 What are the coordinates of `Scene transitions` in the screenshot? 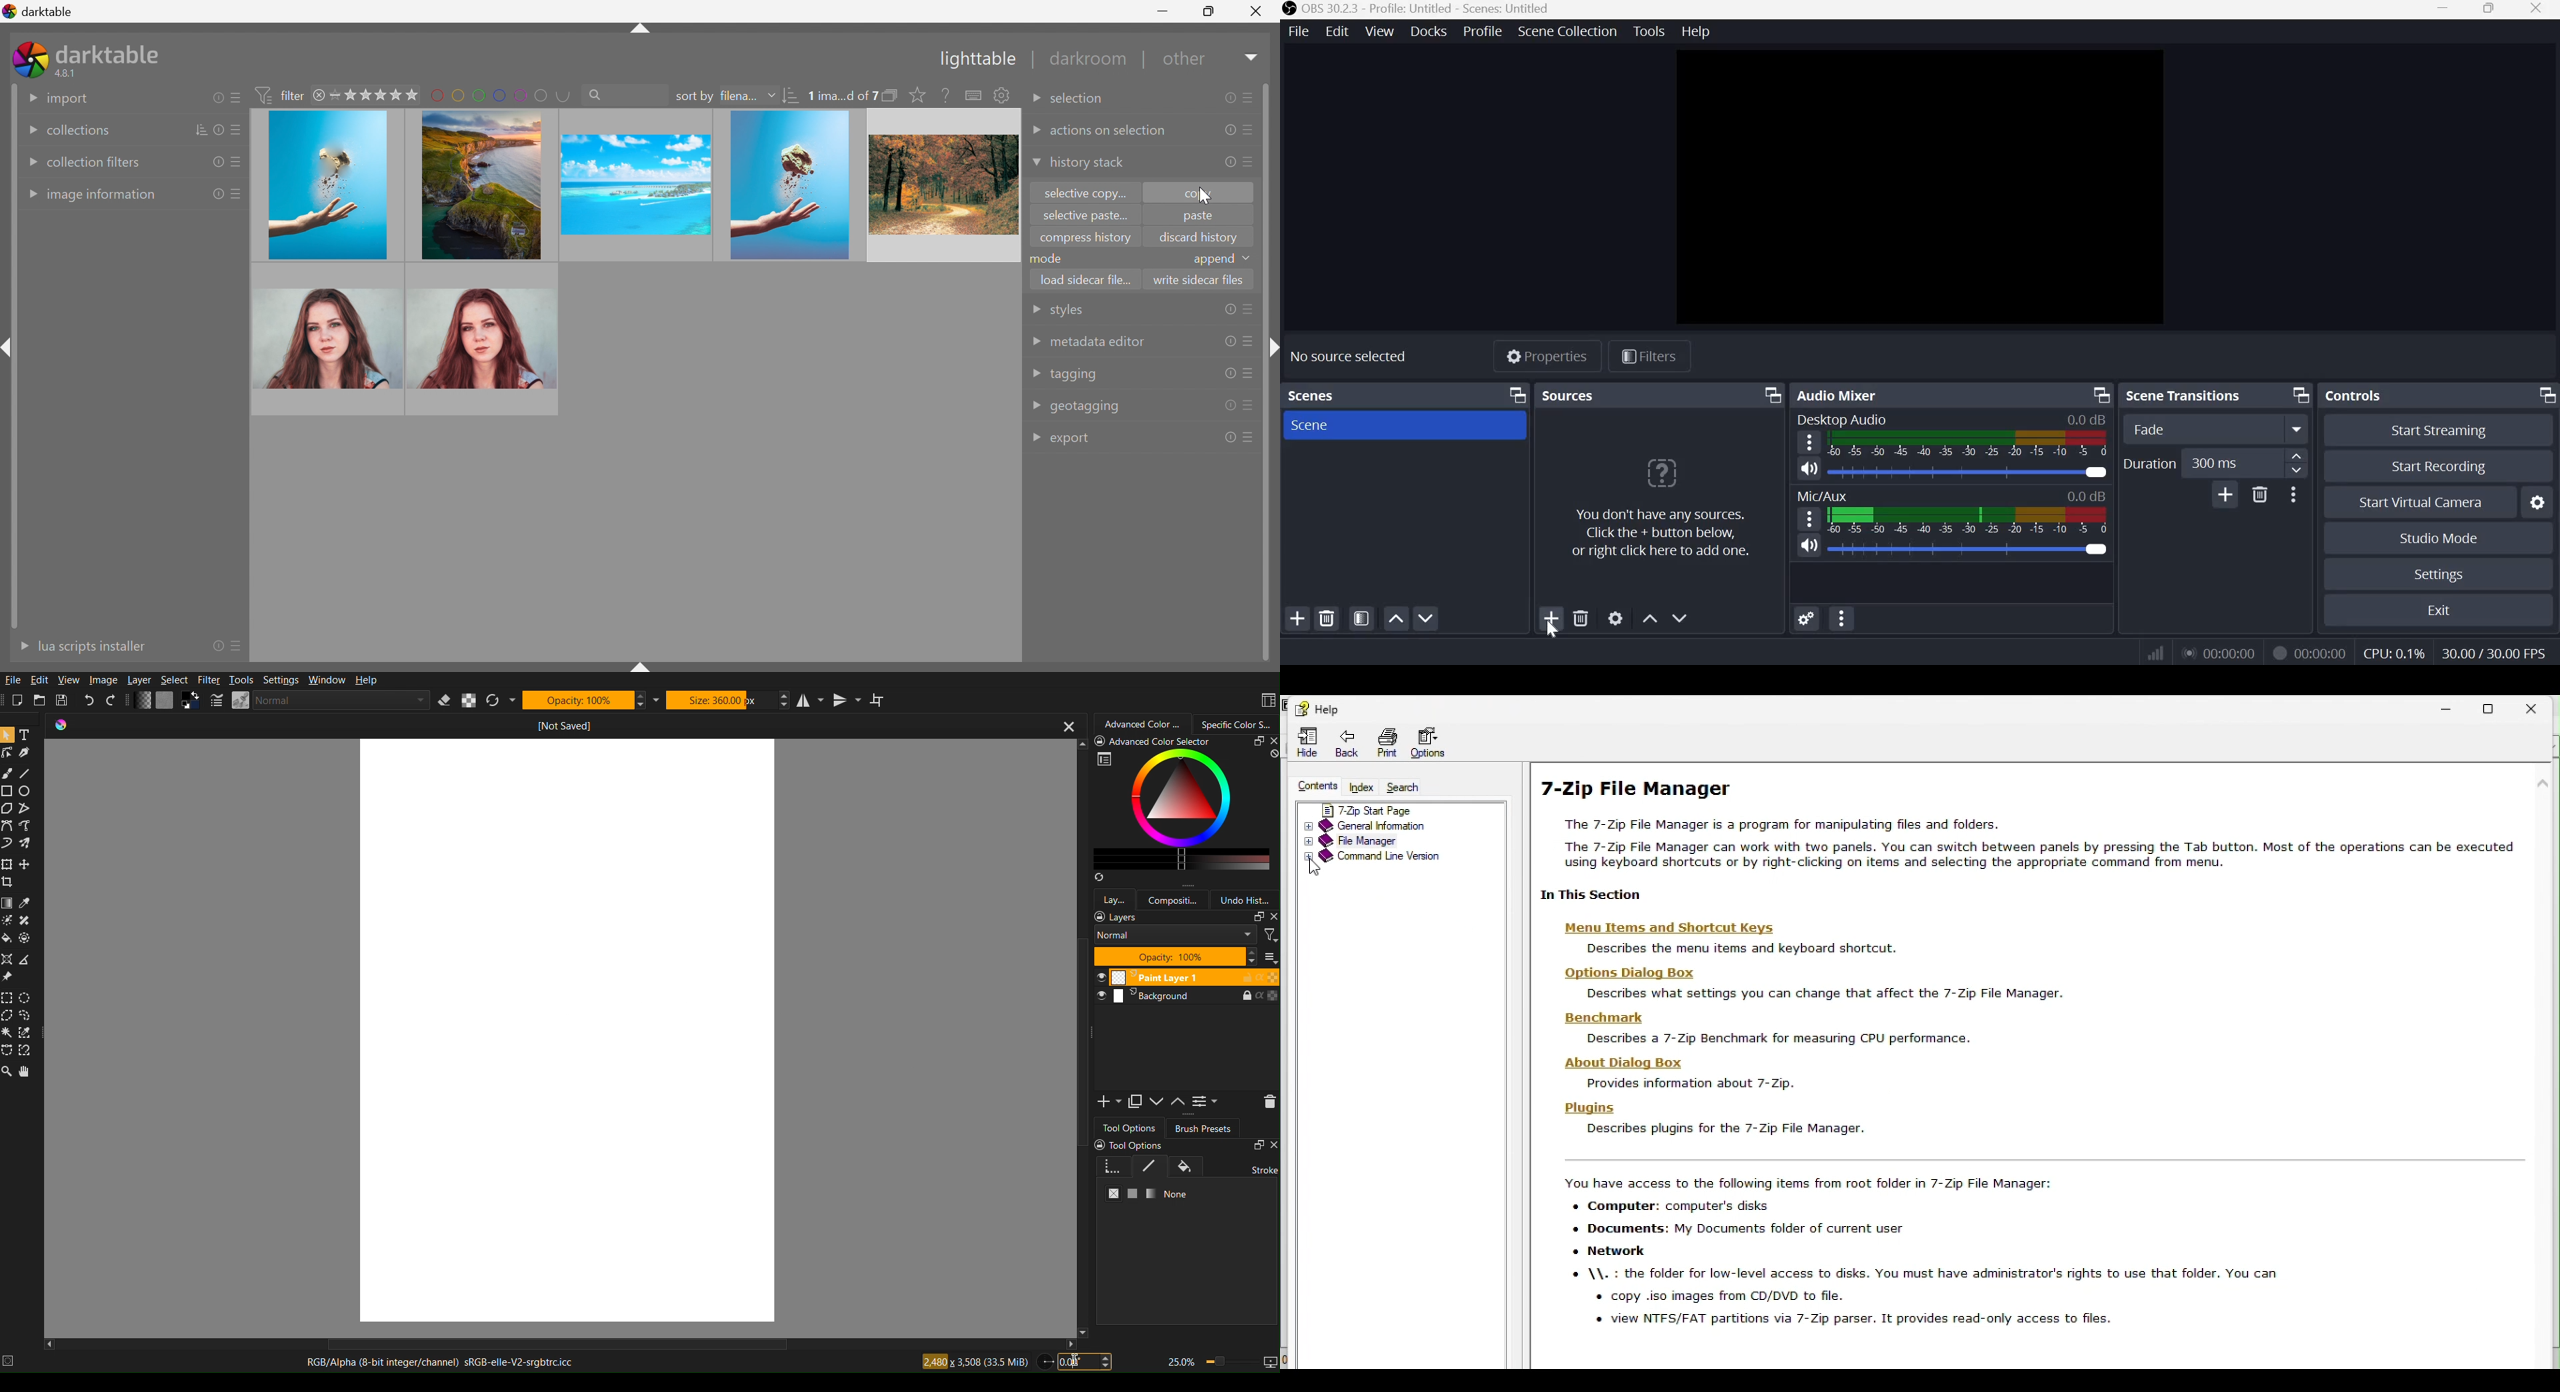 It's located at (2186, 395).